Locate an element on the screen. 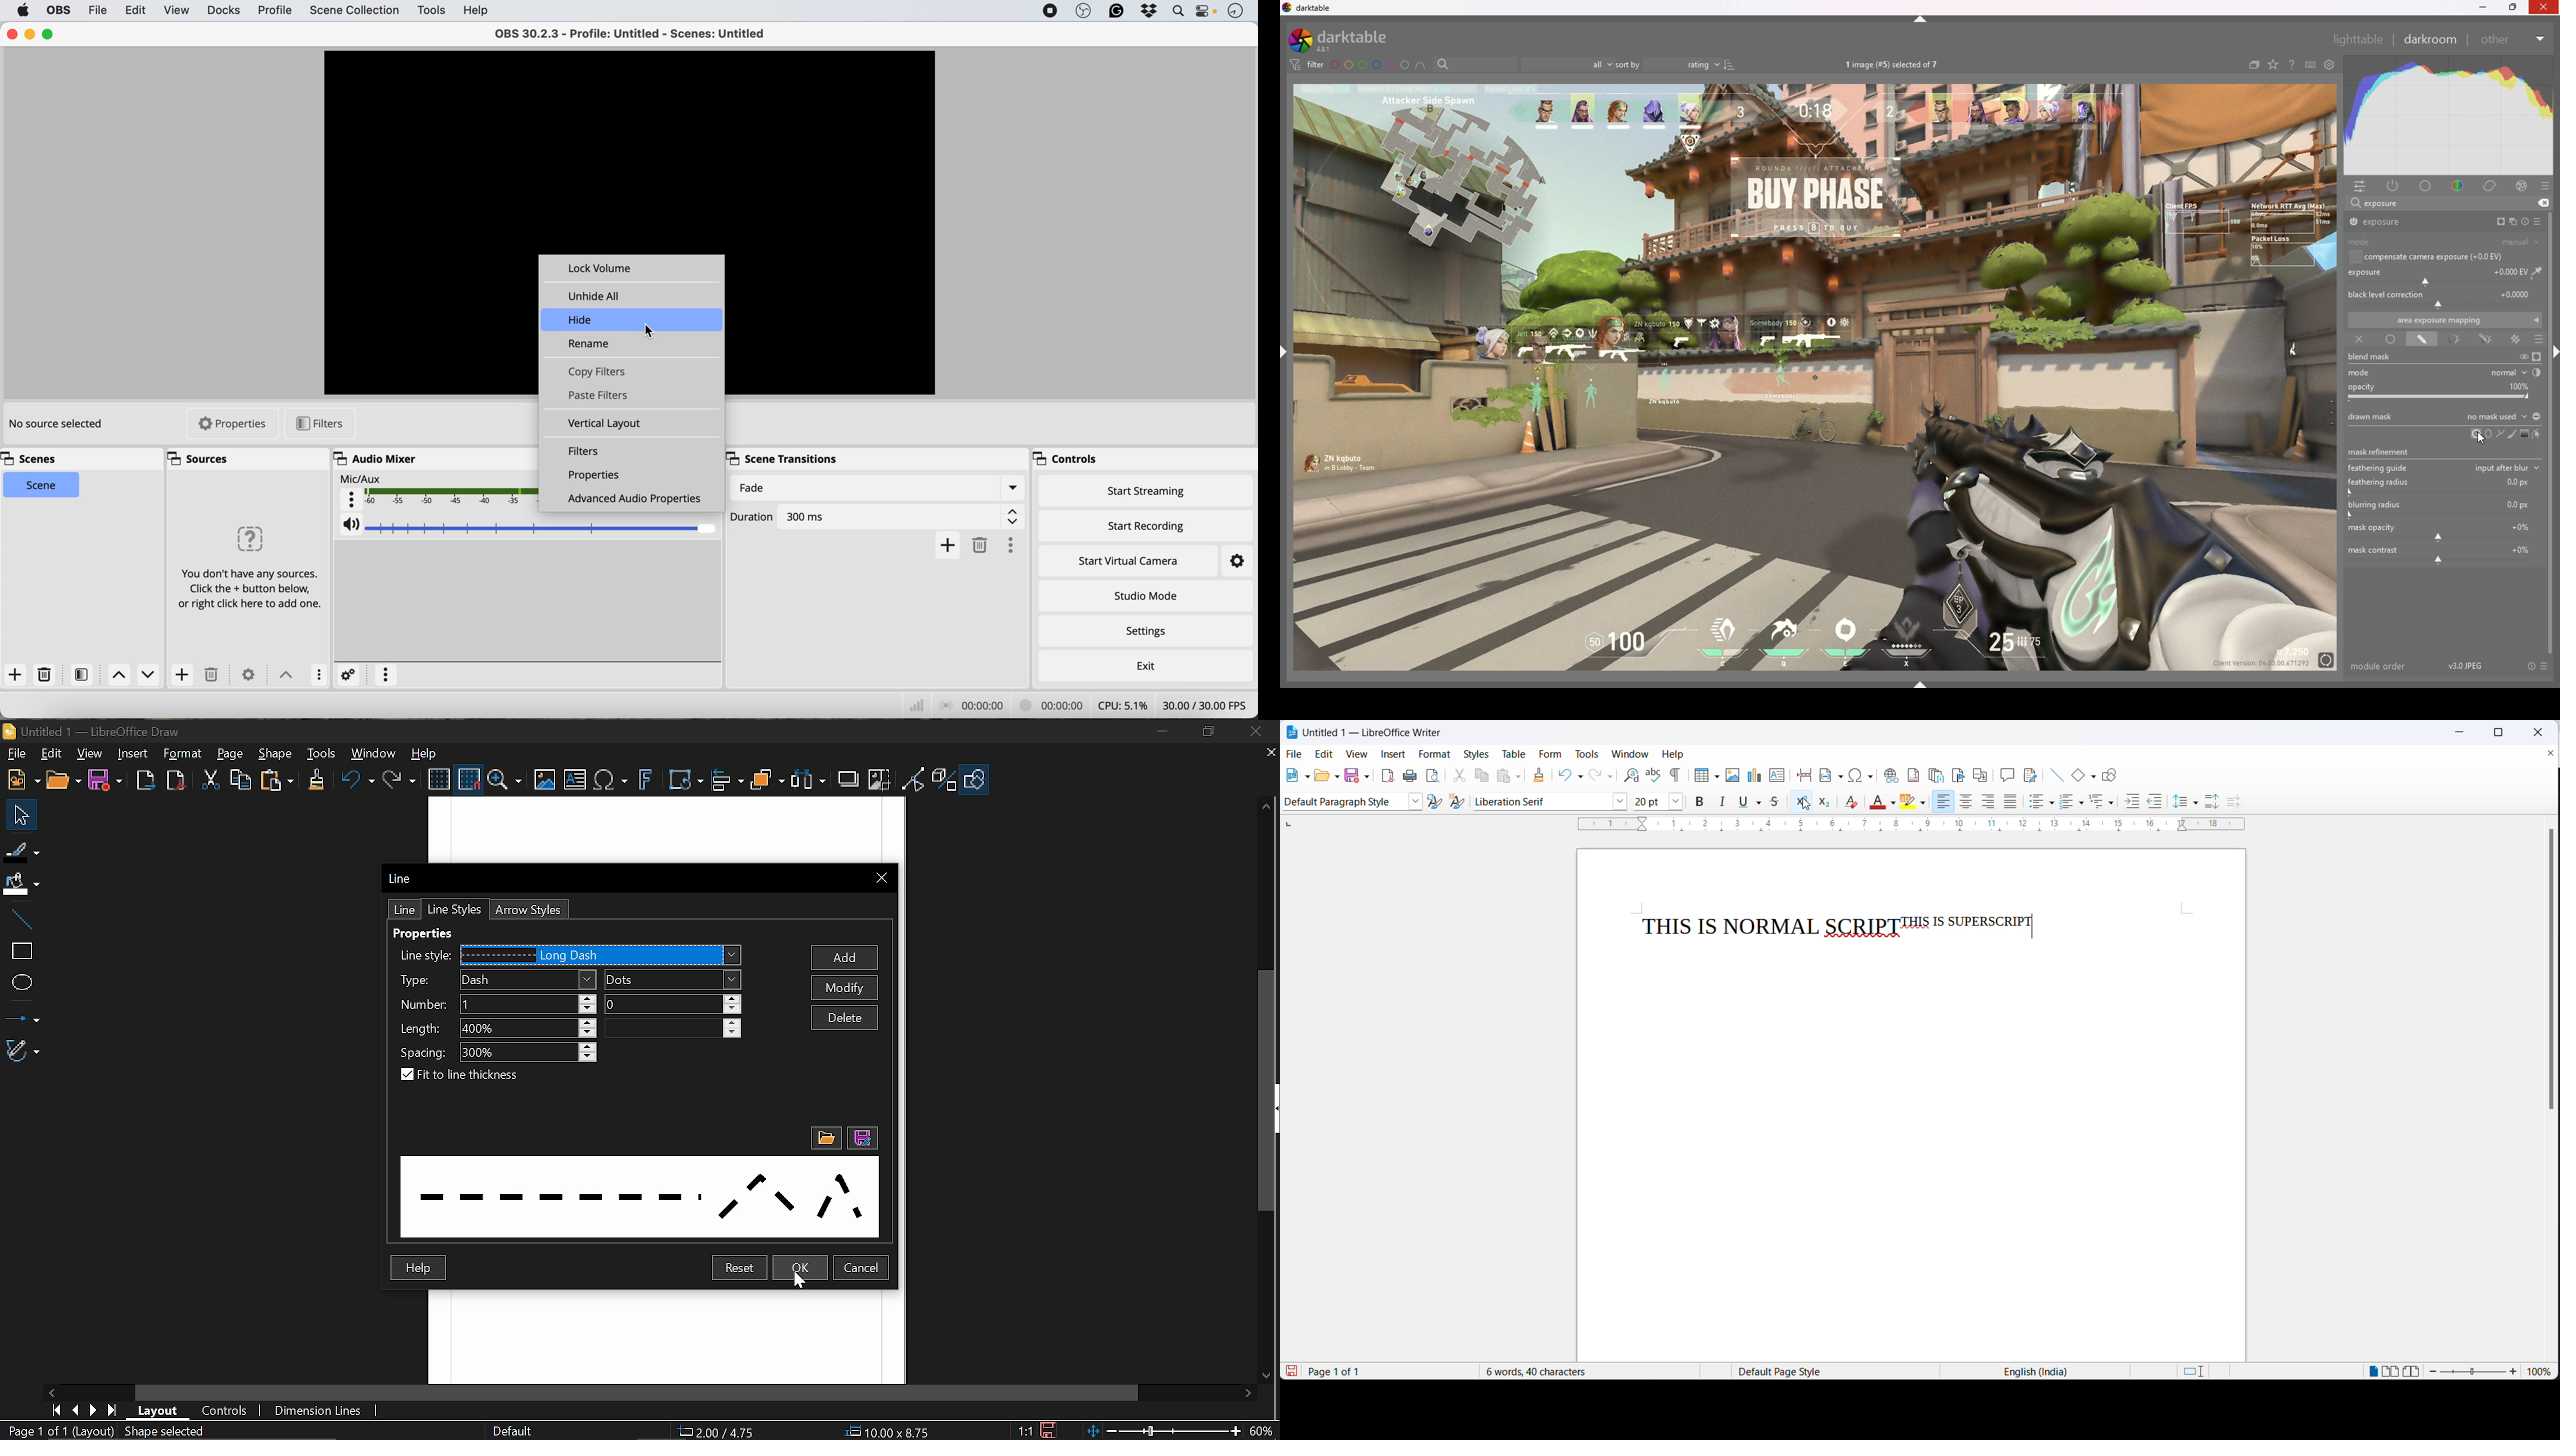 The width and height of the screenshot is (2576, 1456). include color labels is located at coordinates (1422, 65).